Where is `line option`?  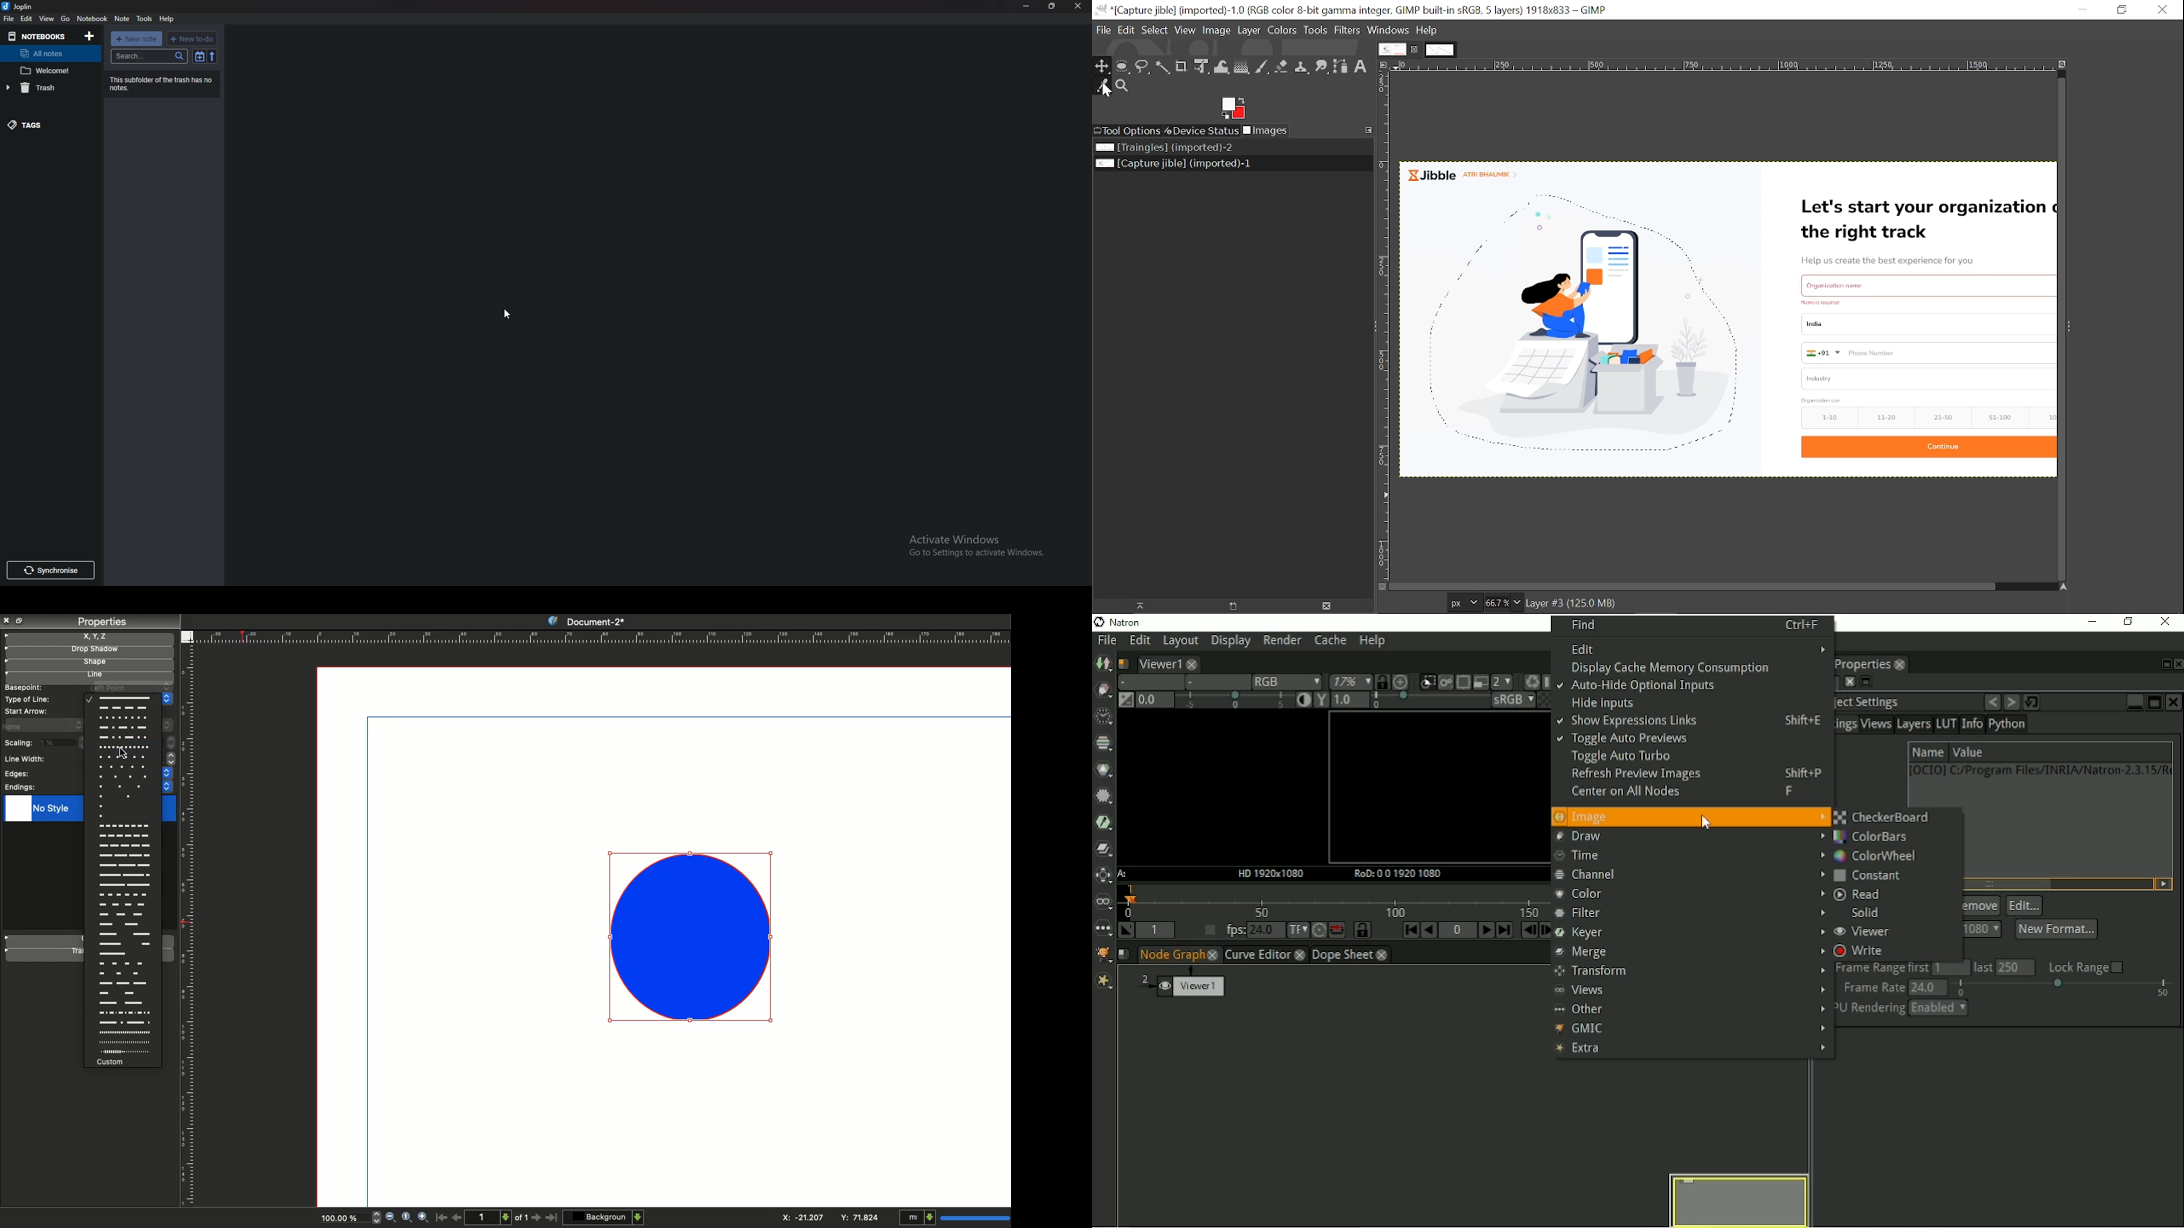 line option is located at coordinates (123, 1003).